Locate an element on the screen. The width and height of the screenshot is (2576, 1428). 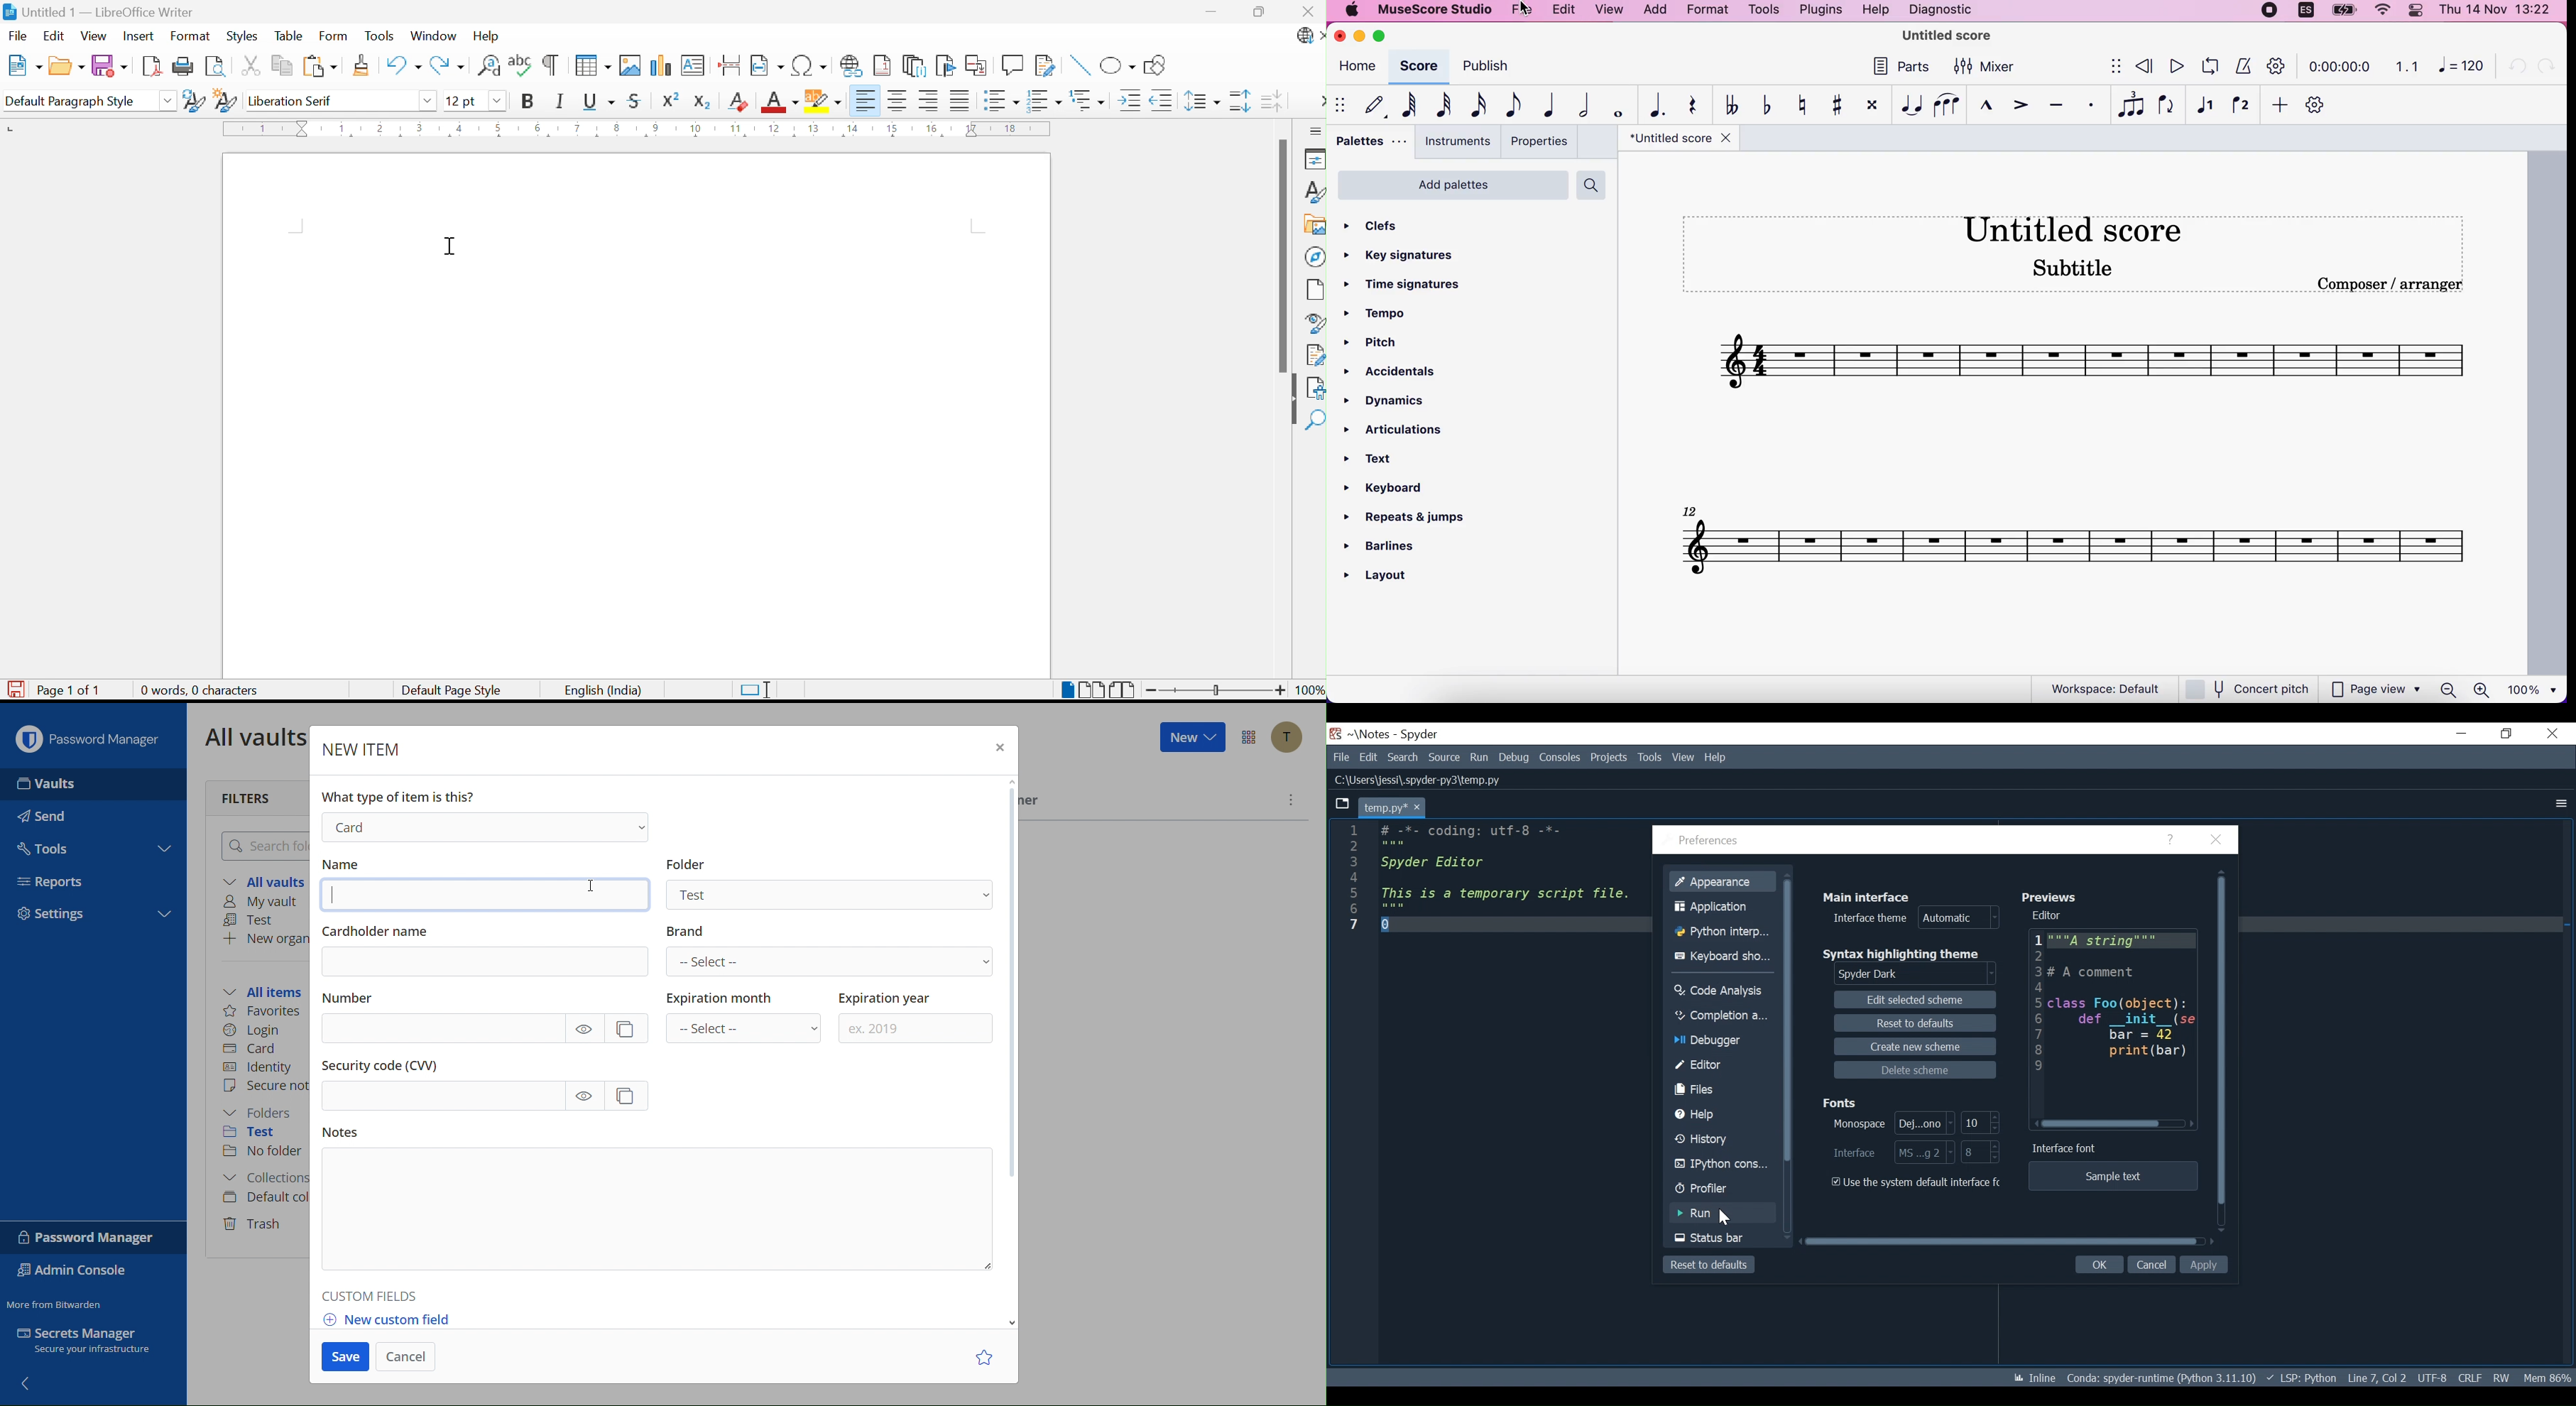
Minimize is located at coordinates (2454, 733).